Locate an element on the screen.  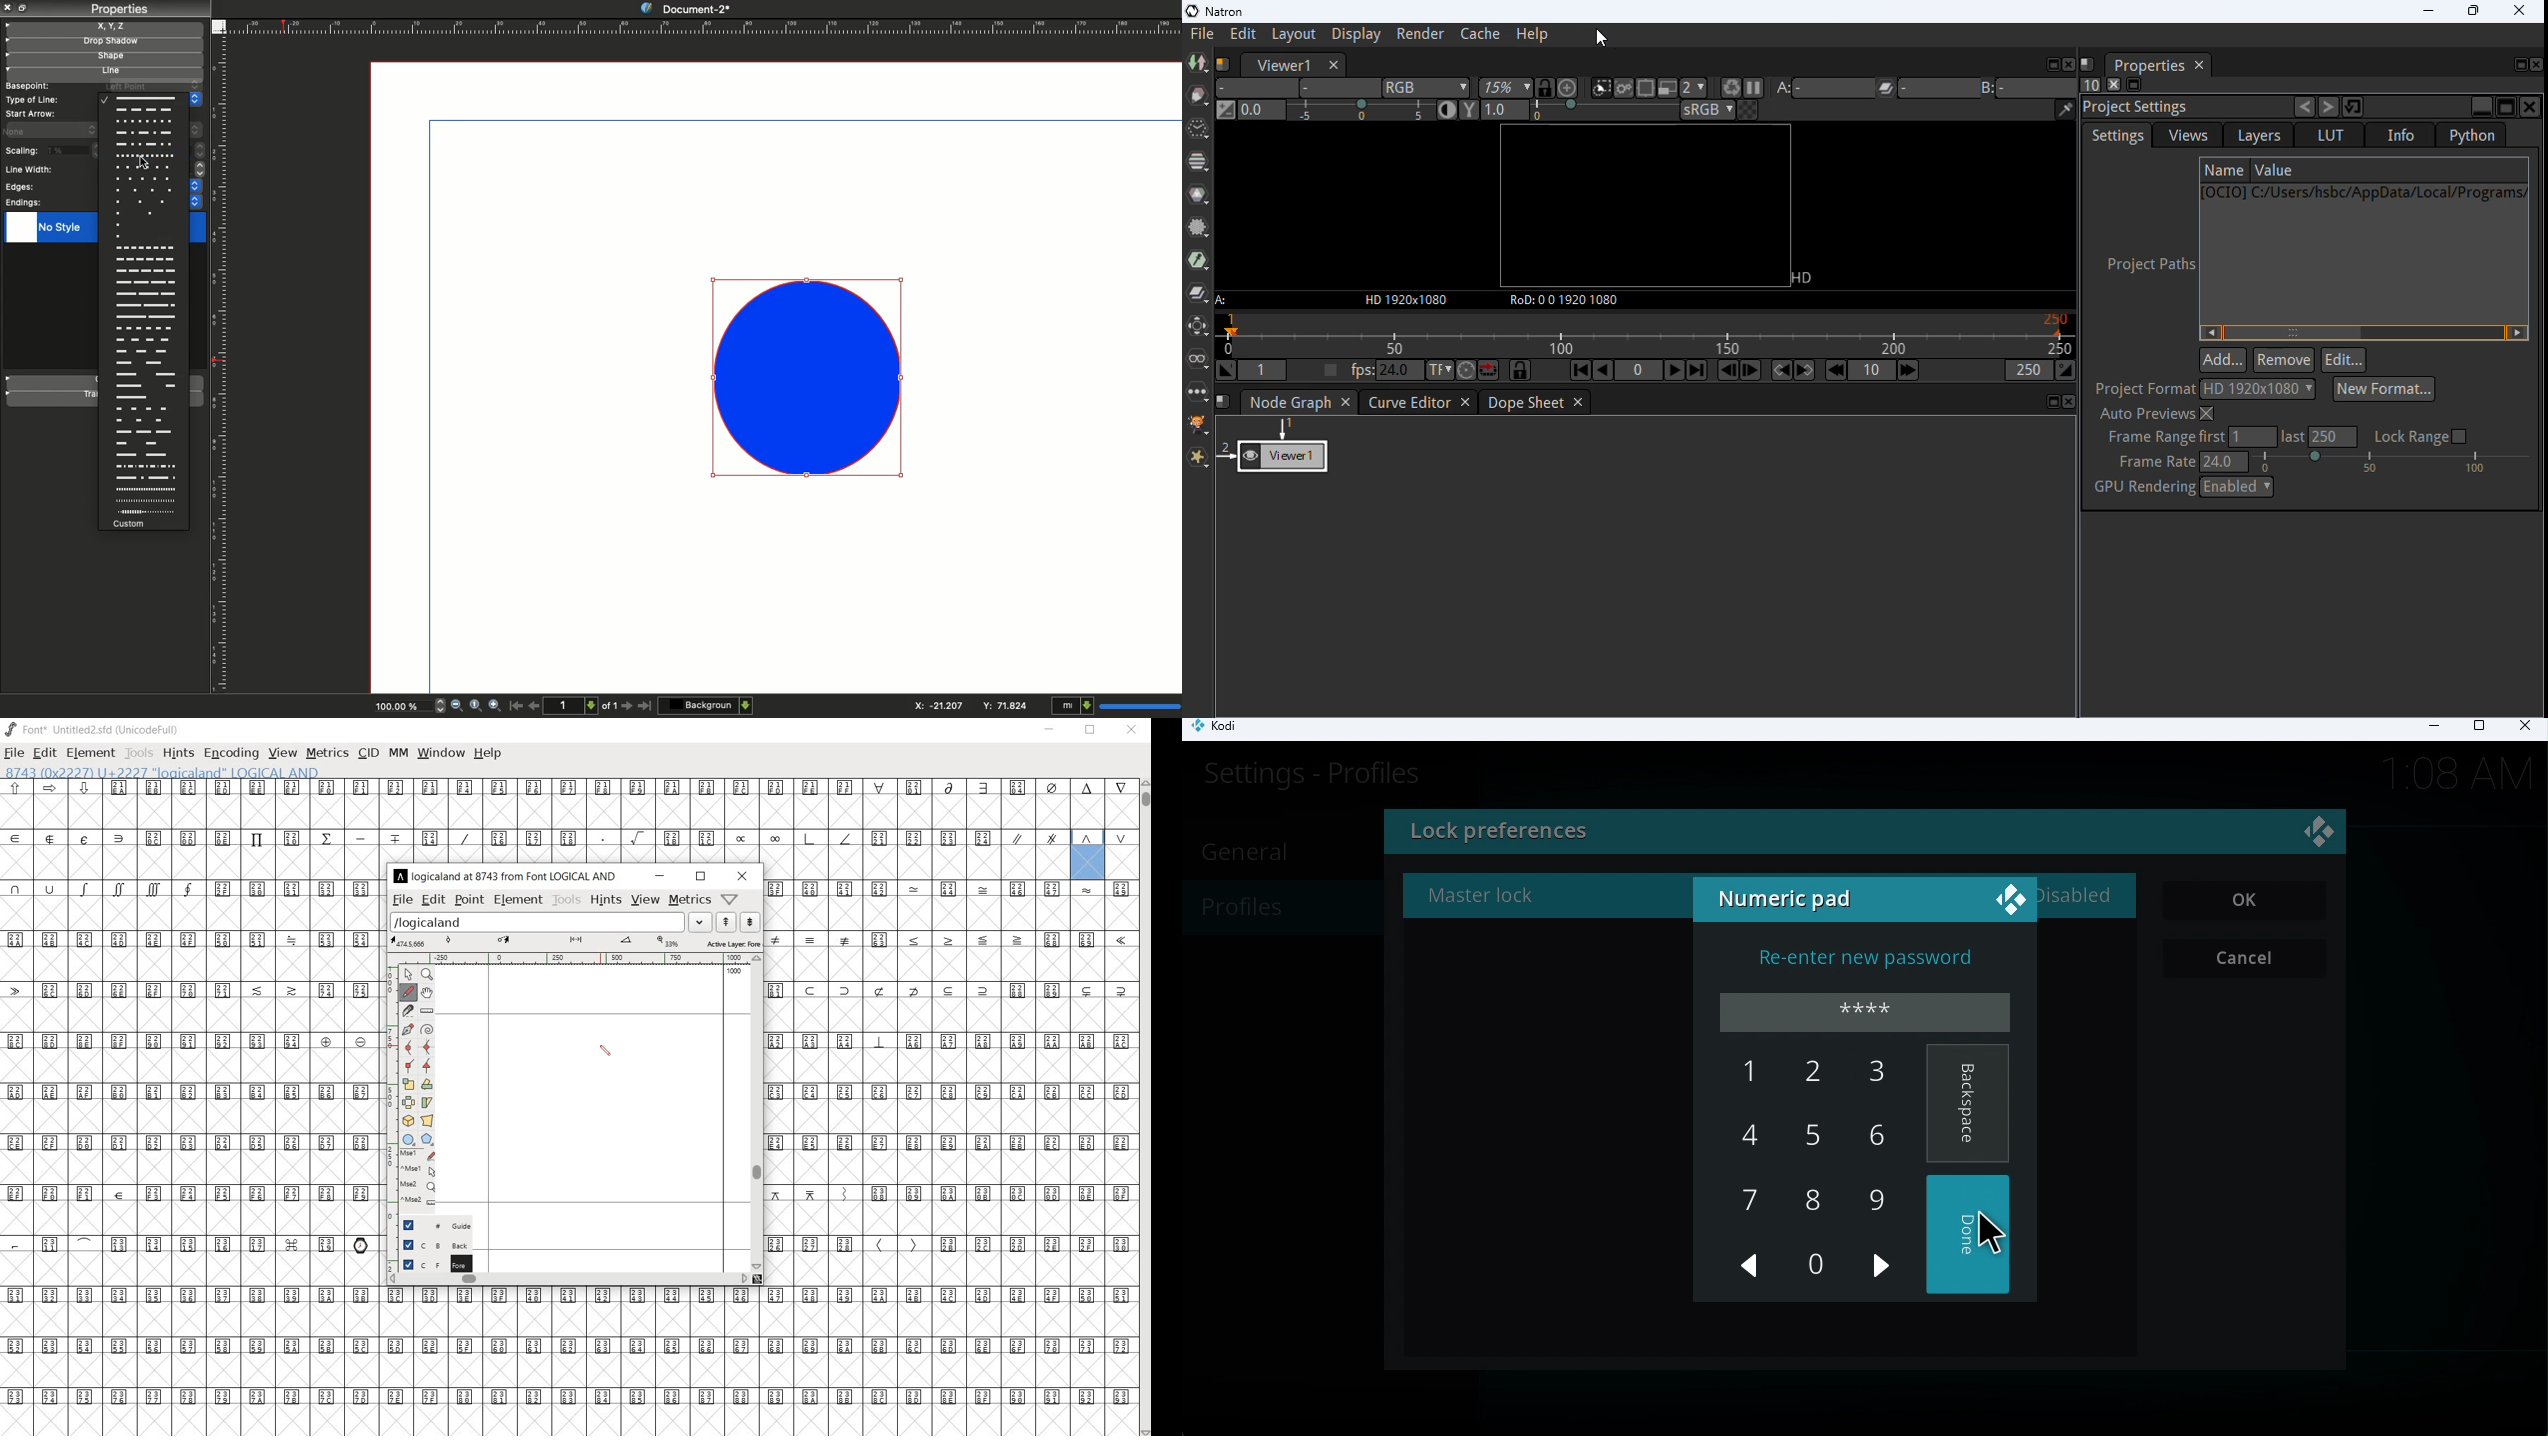
minimize is located at coordinates (662, 875).